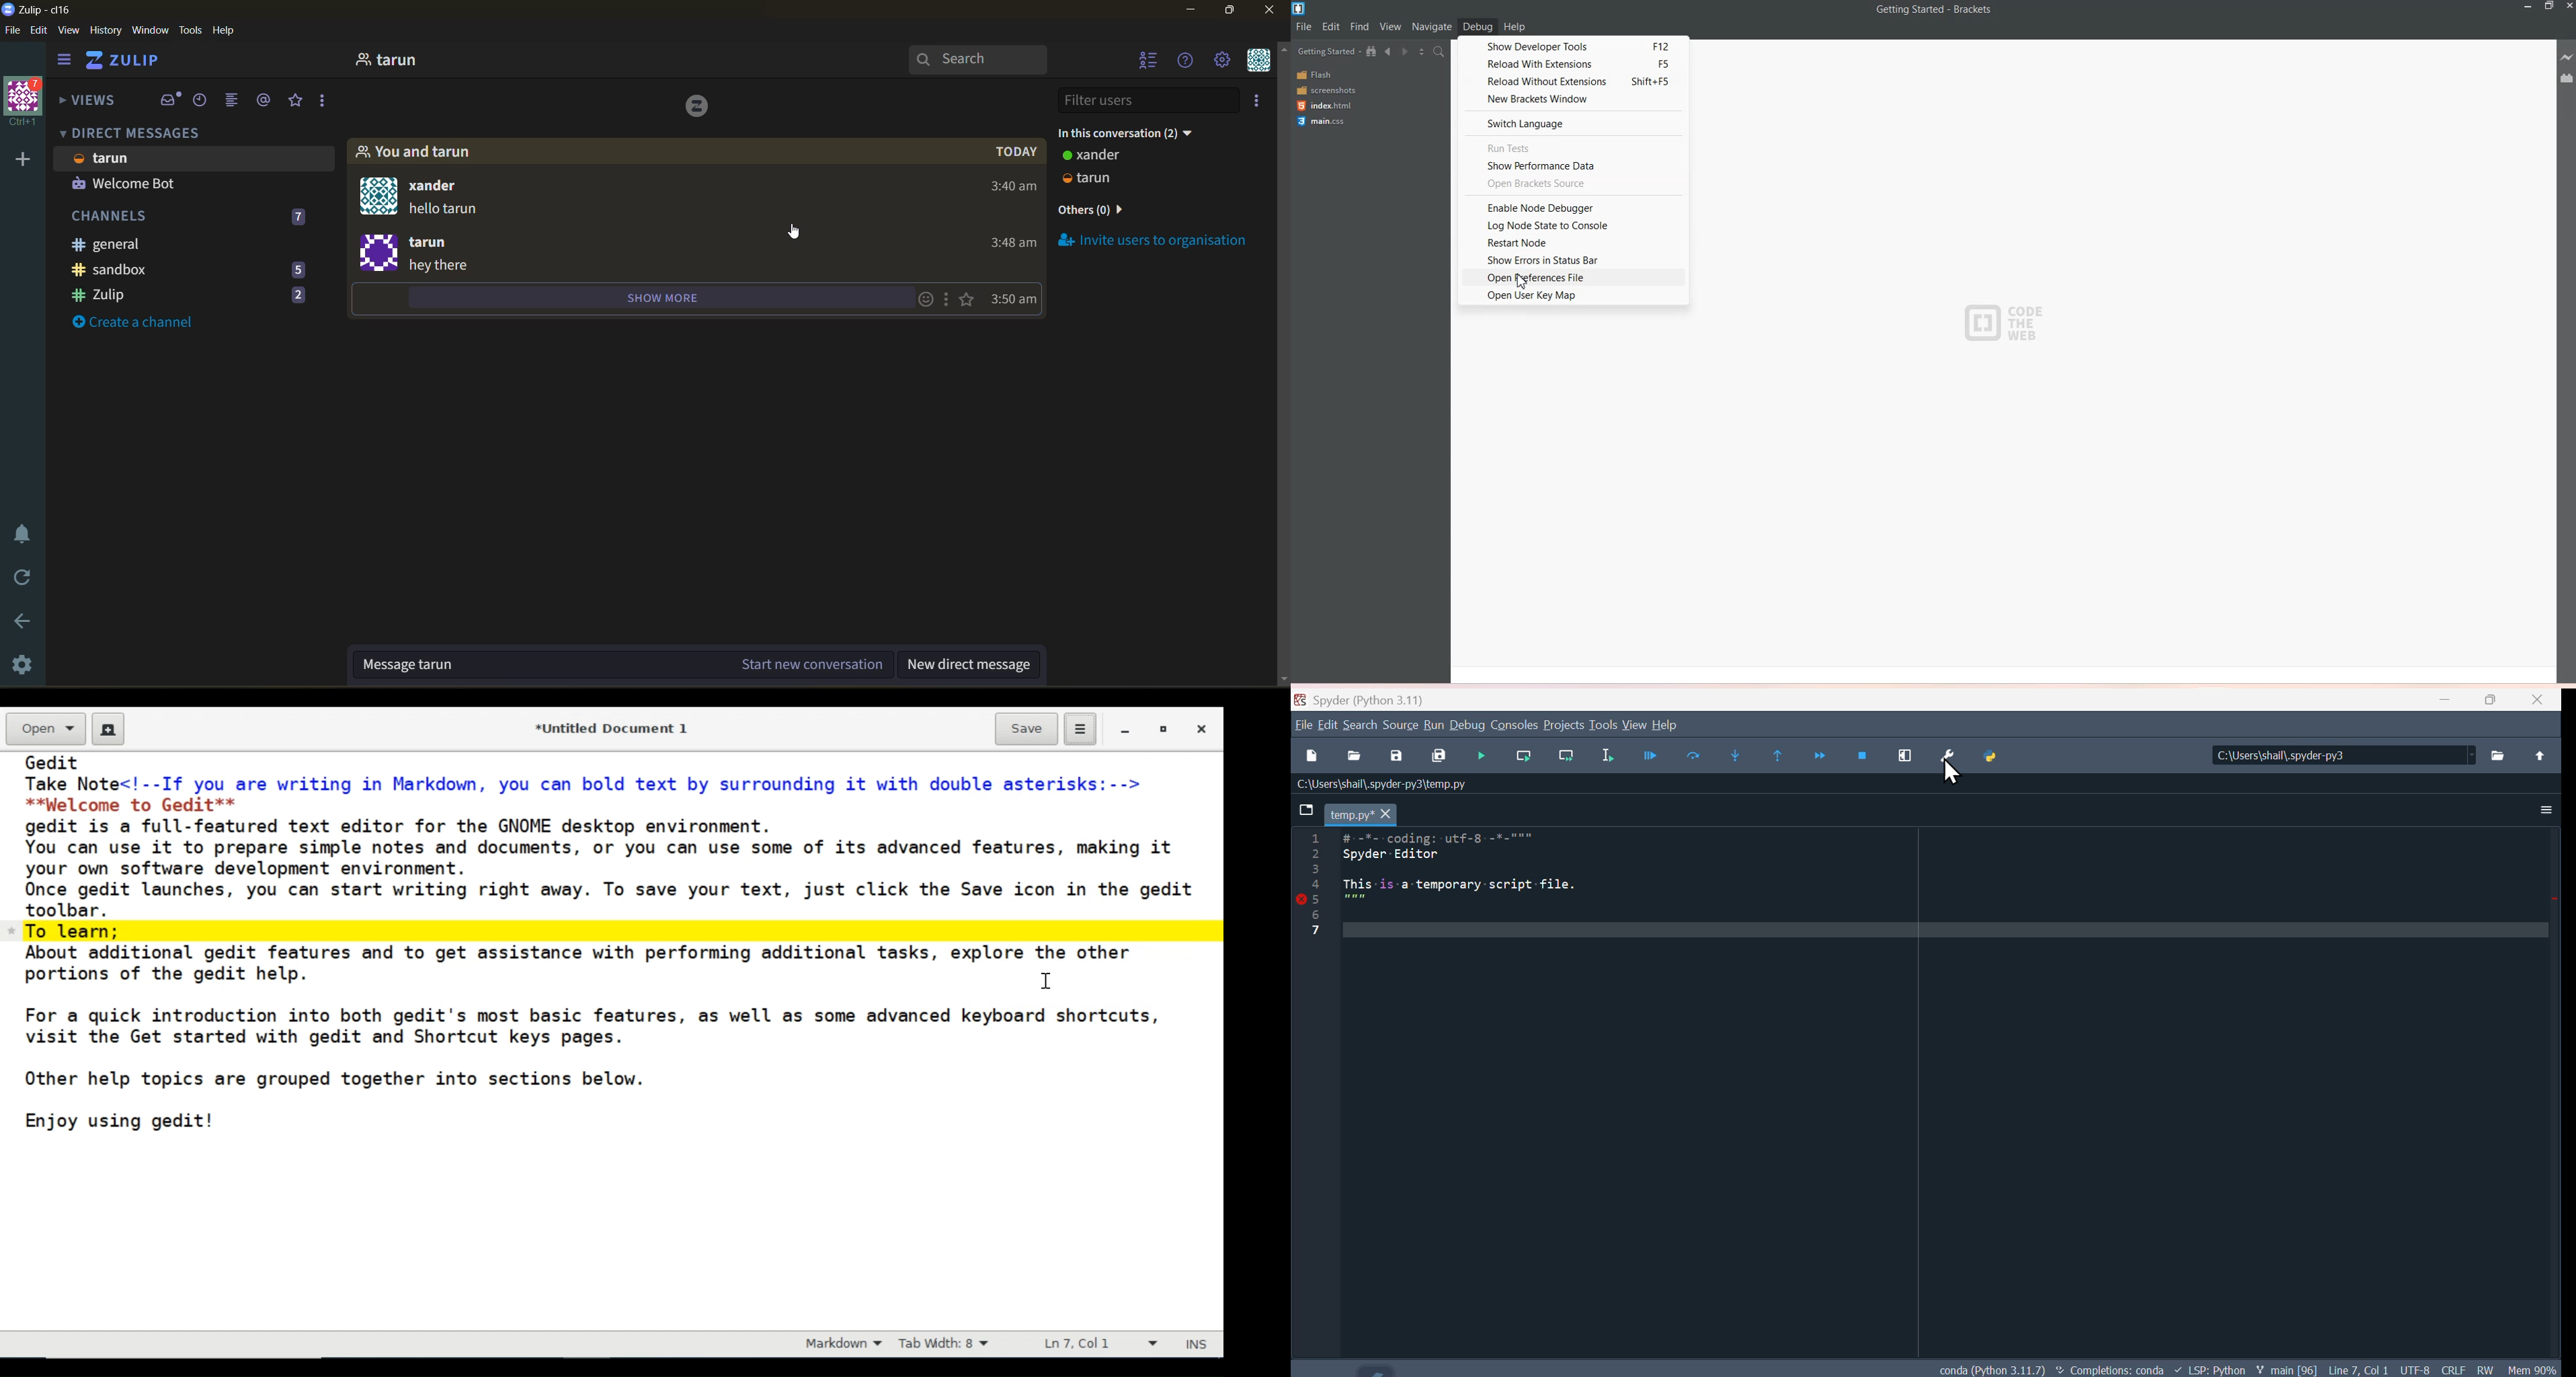 This screenshot has width=2576, height=1400. Describe the element at coordinates (946, 301) in the screenshot. I see `message actions` at that location.